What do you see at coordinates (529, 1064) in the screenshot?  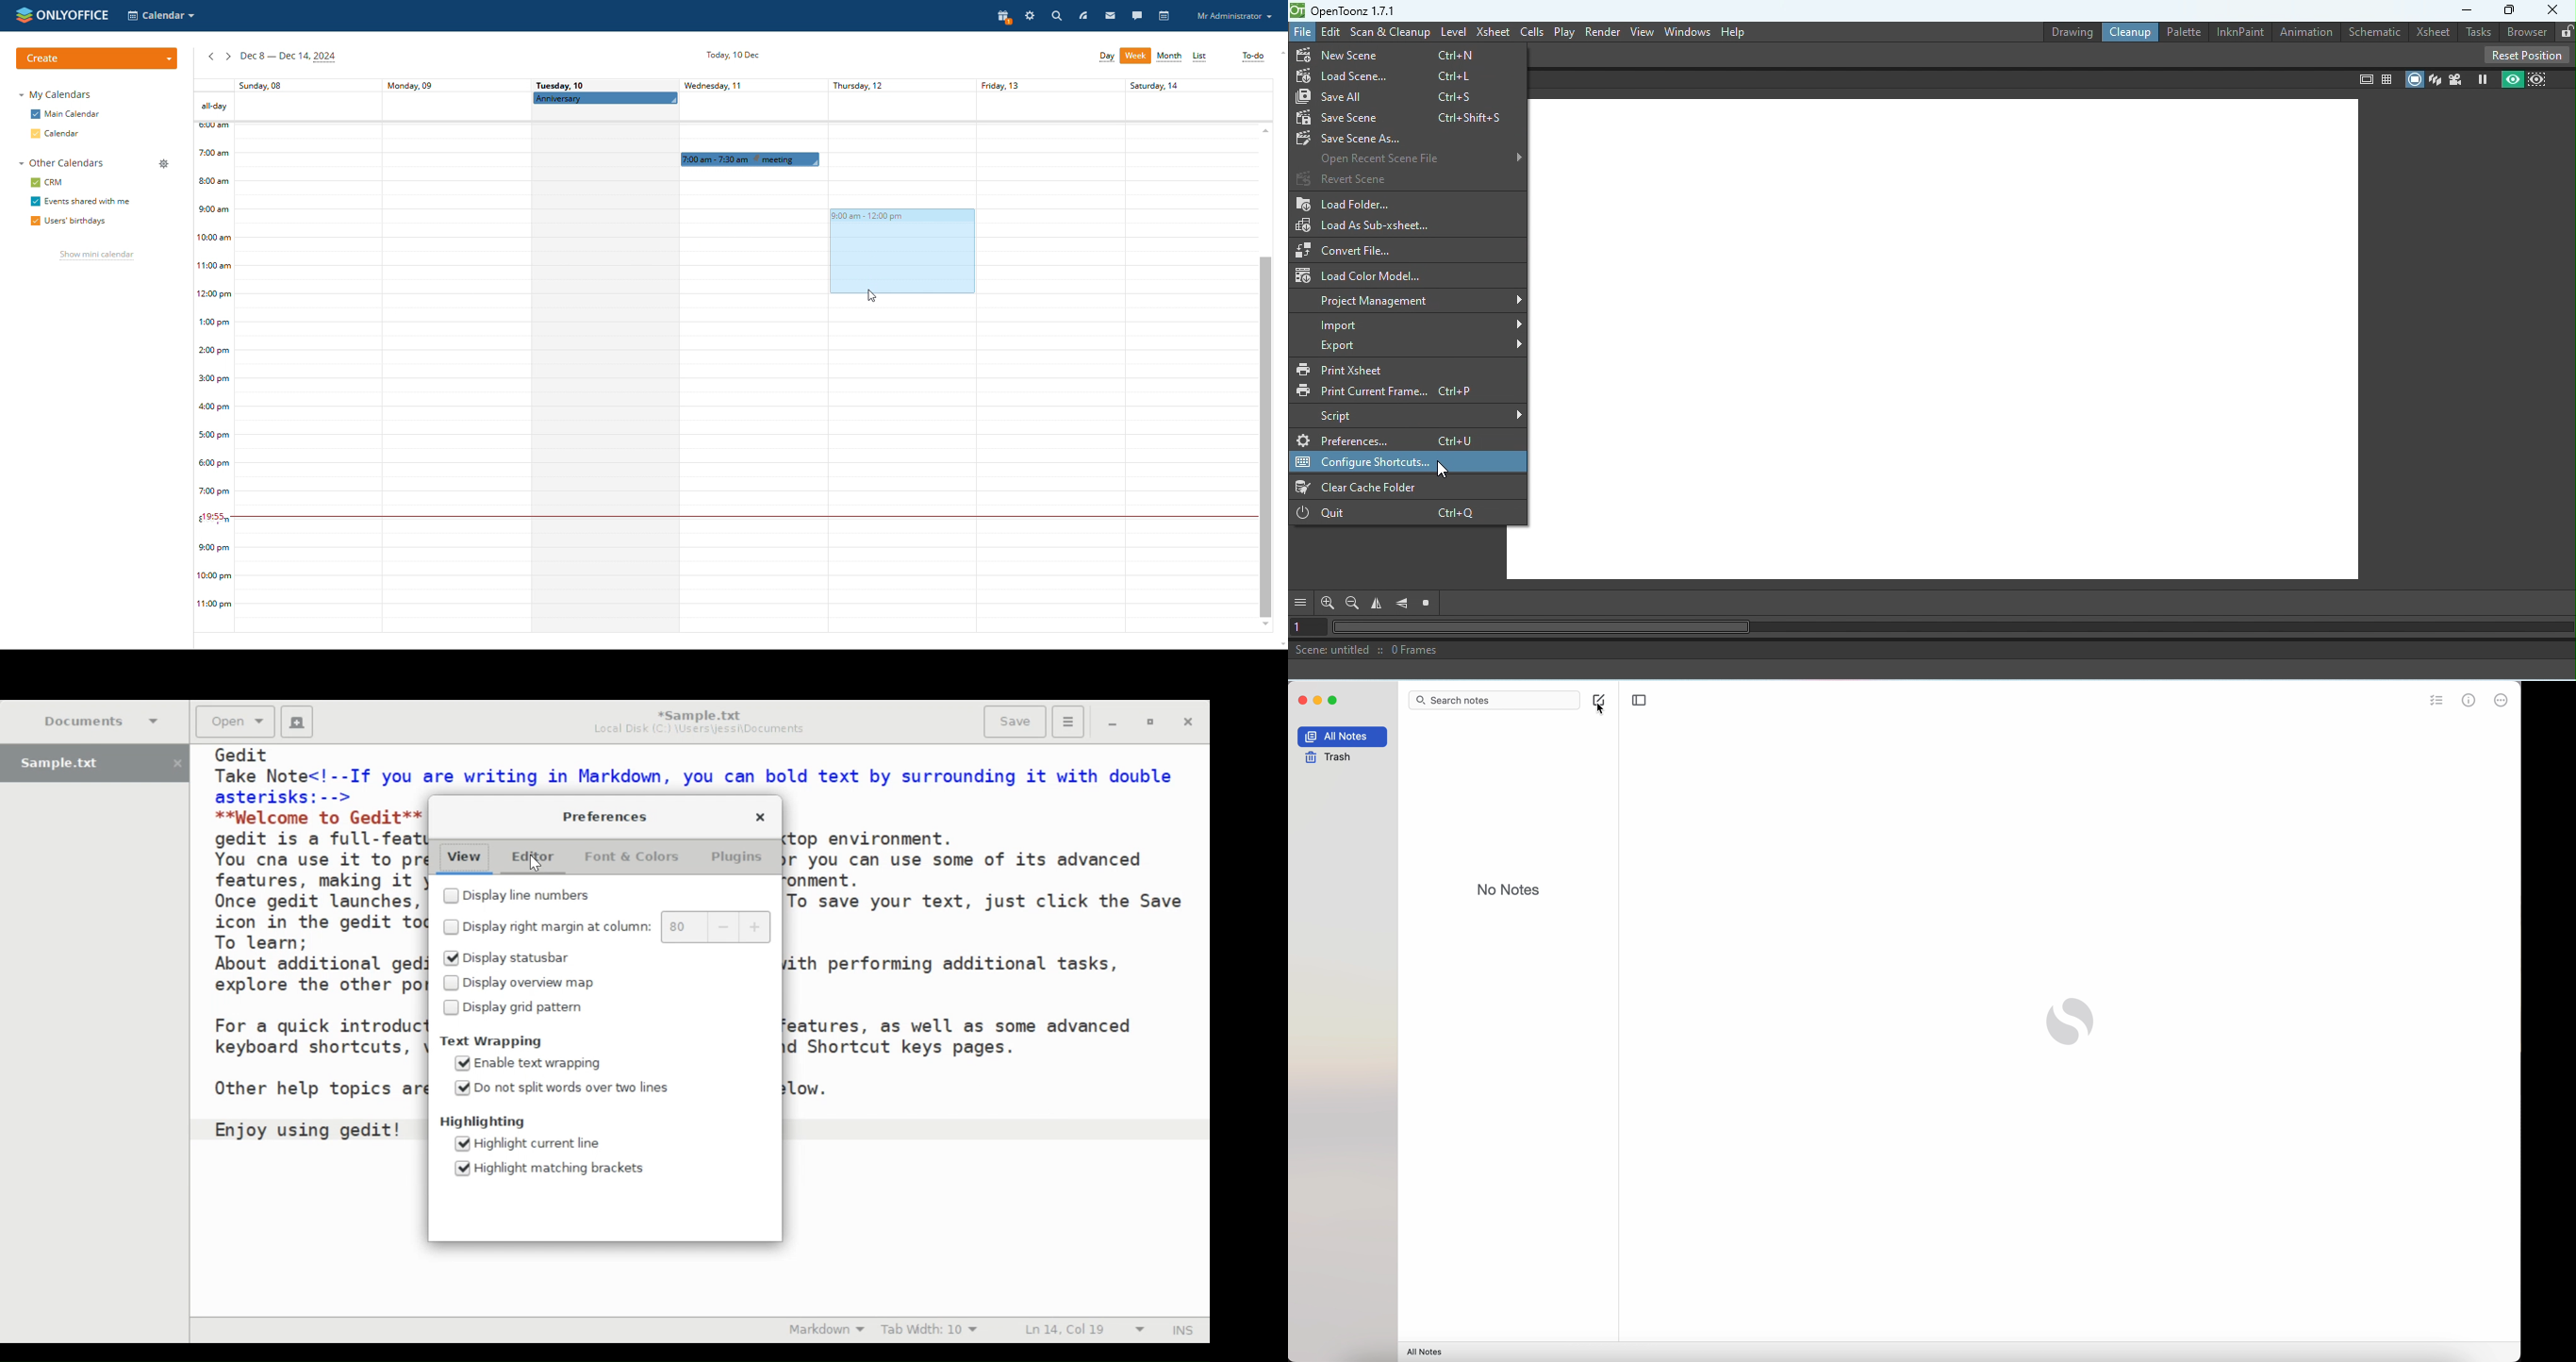 I see `(un)select Enable text wrapping` at bounding box center [529, 1064].